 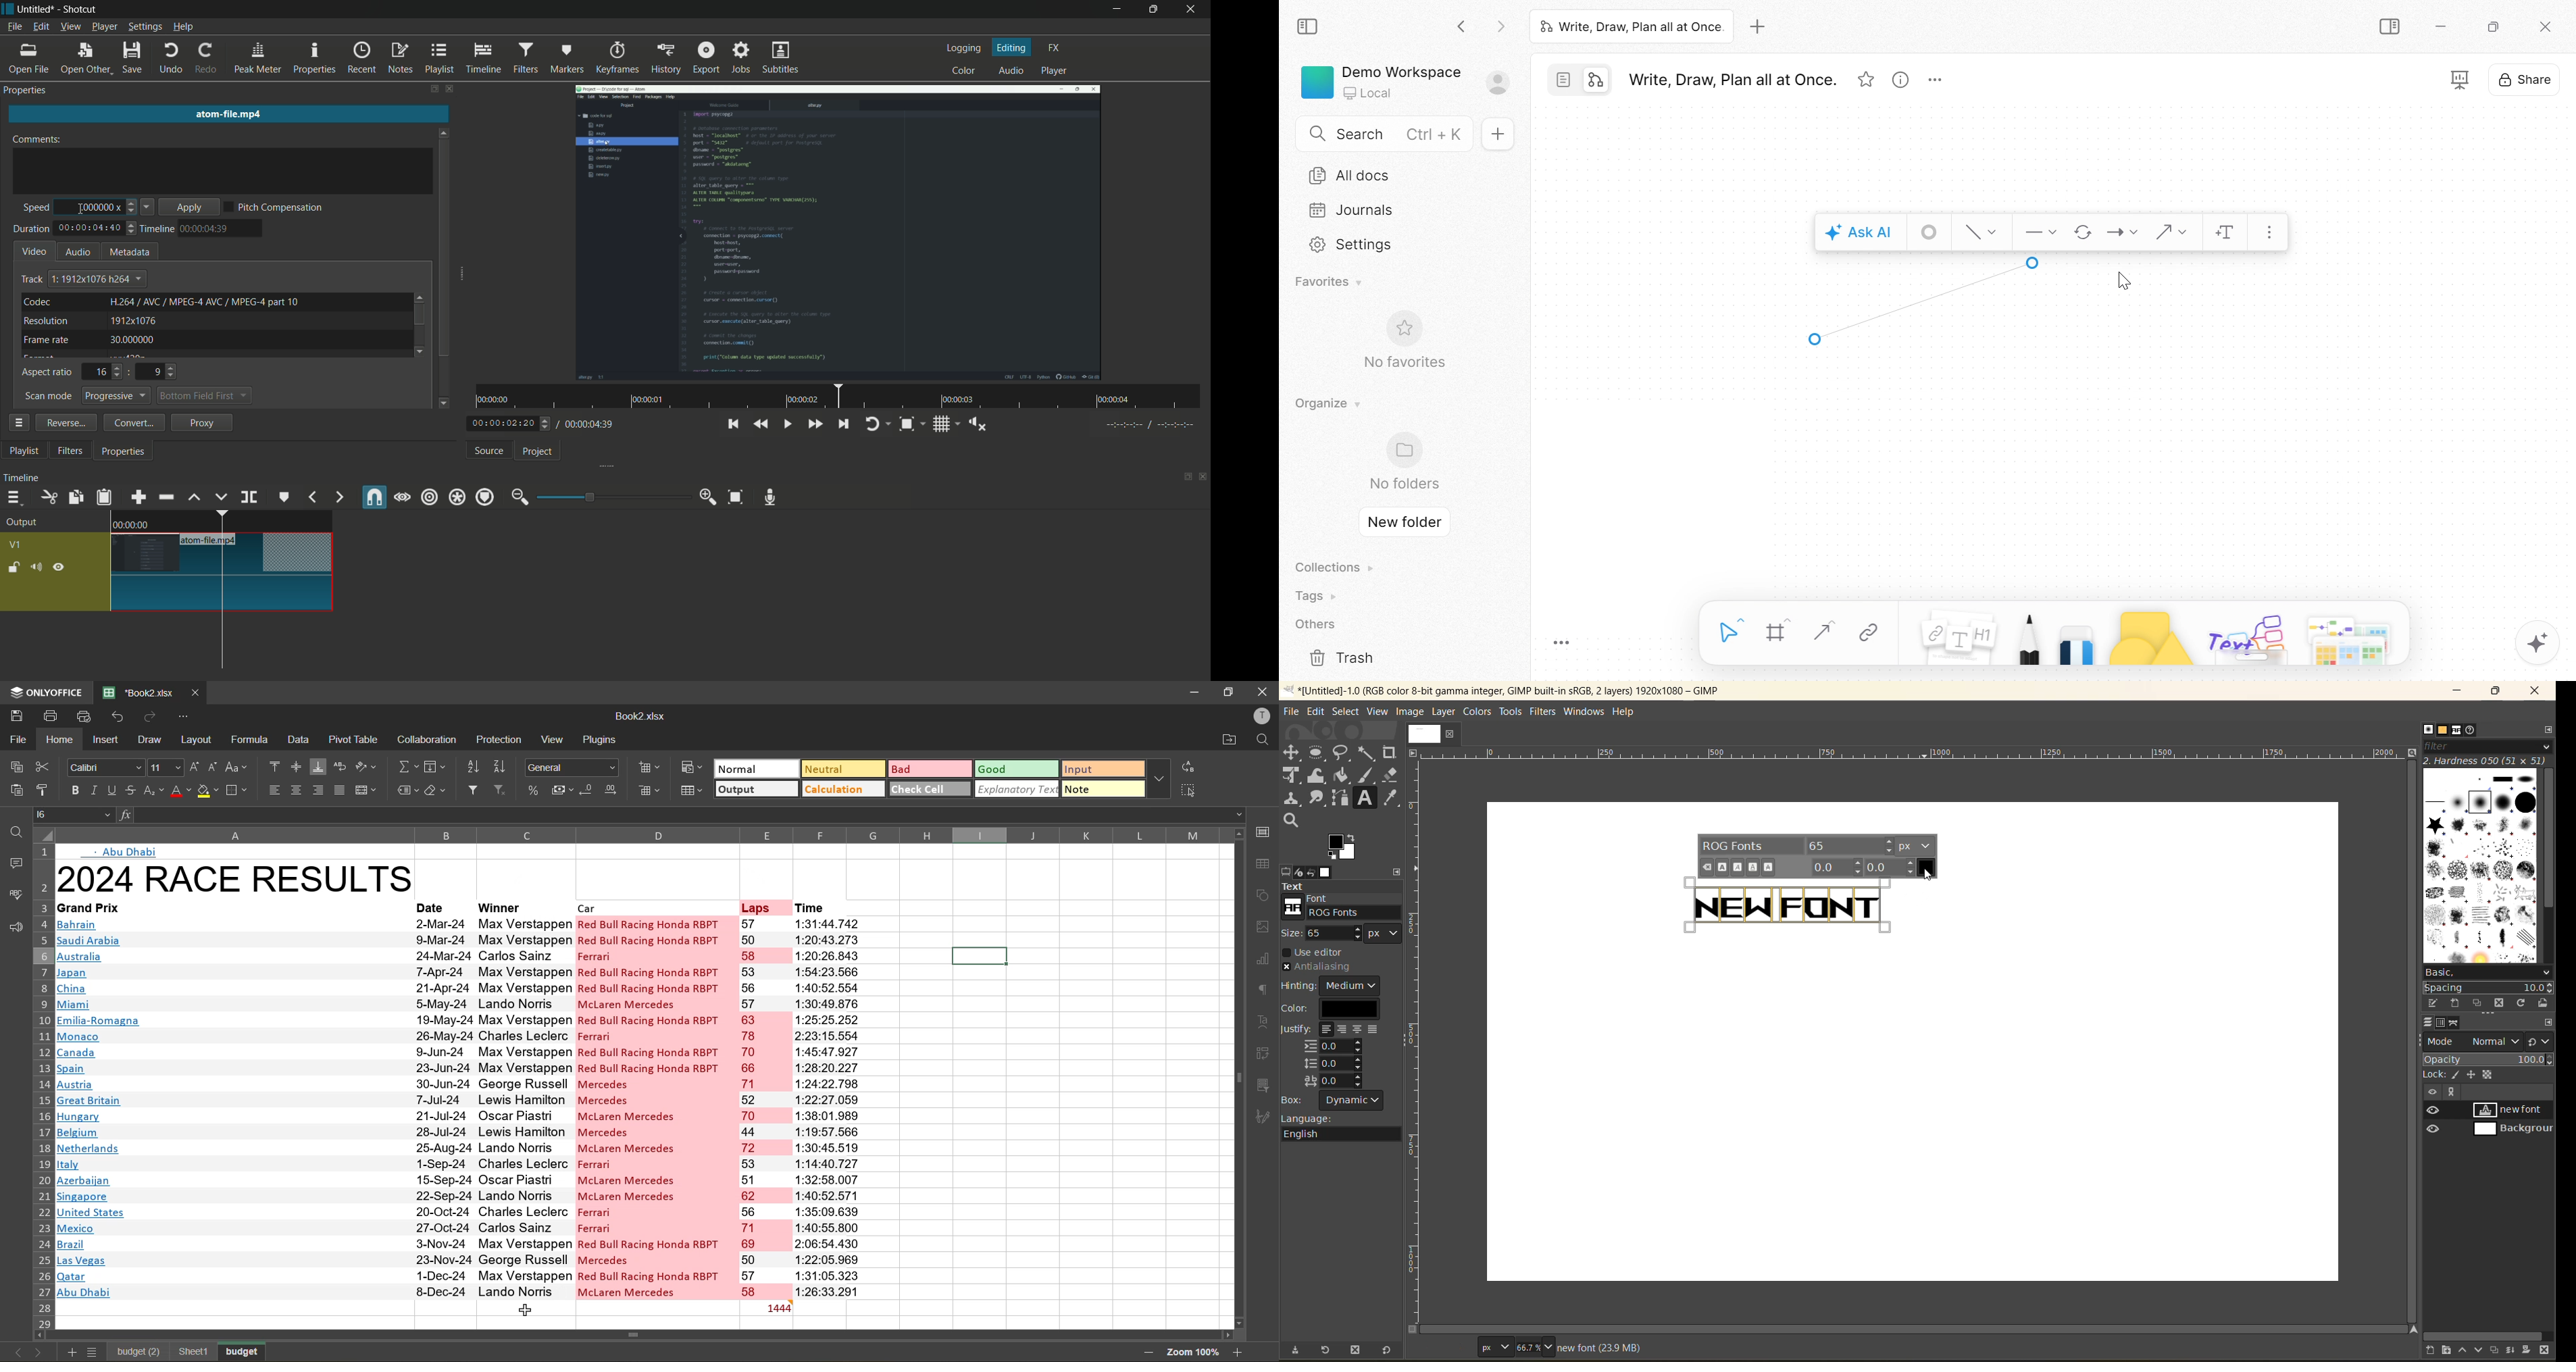 What do you see at coordinates (276, 790) in the screenshot?
I see `align left` at bounding box center [276, 790].